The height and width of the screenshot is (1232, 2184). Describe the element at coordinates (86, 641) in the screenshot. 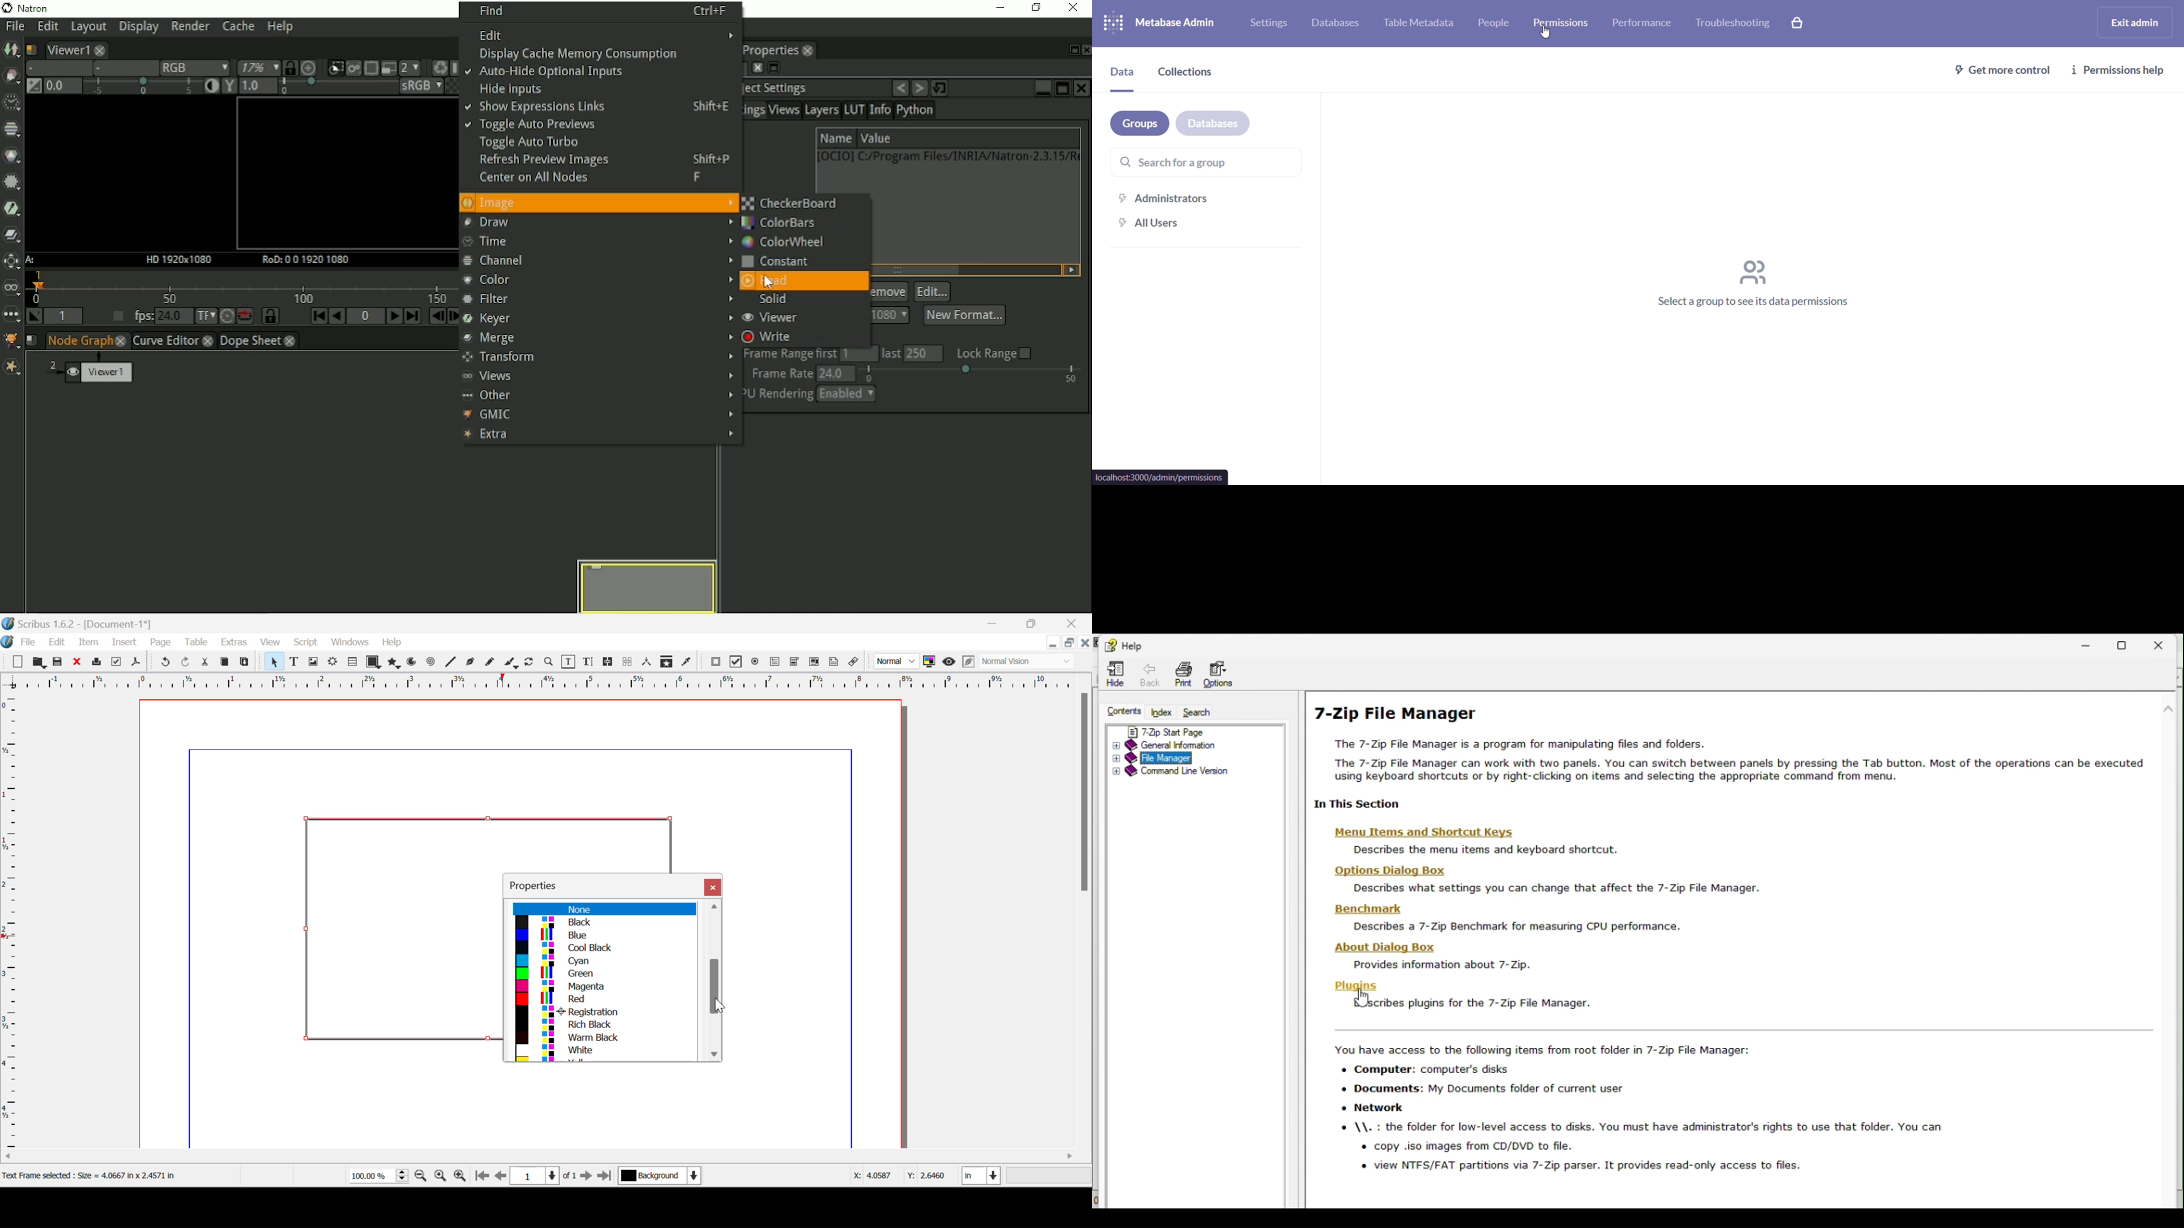

I see `Item` at that location.